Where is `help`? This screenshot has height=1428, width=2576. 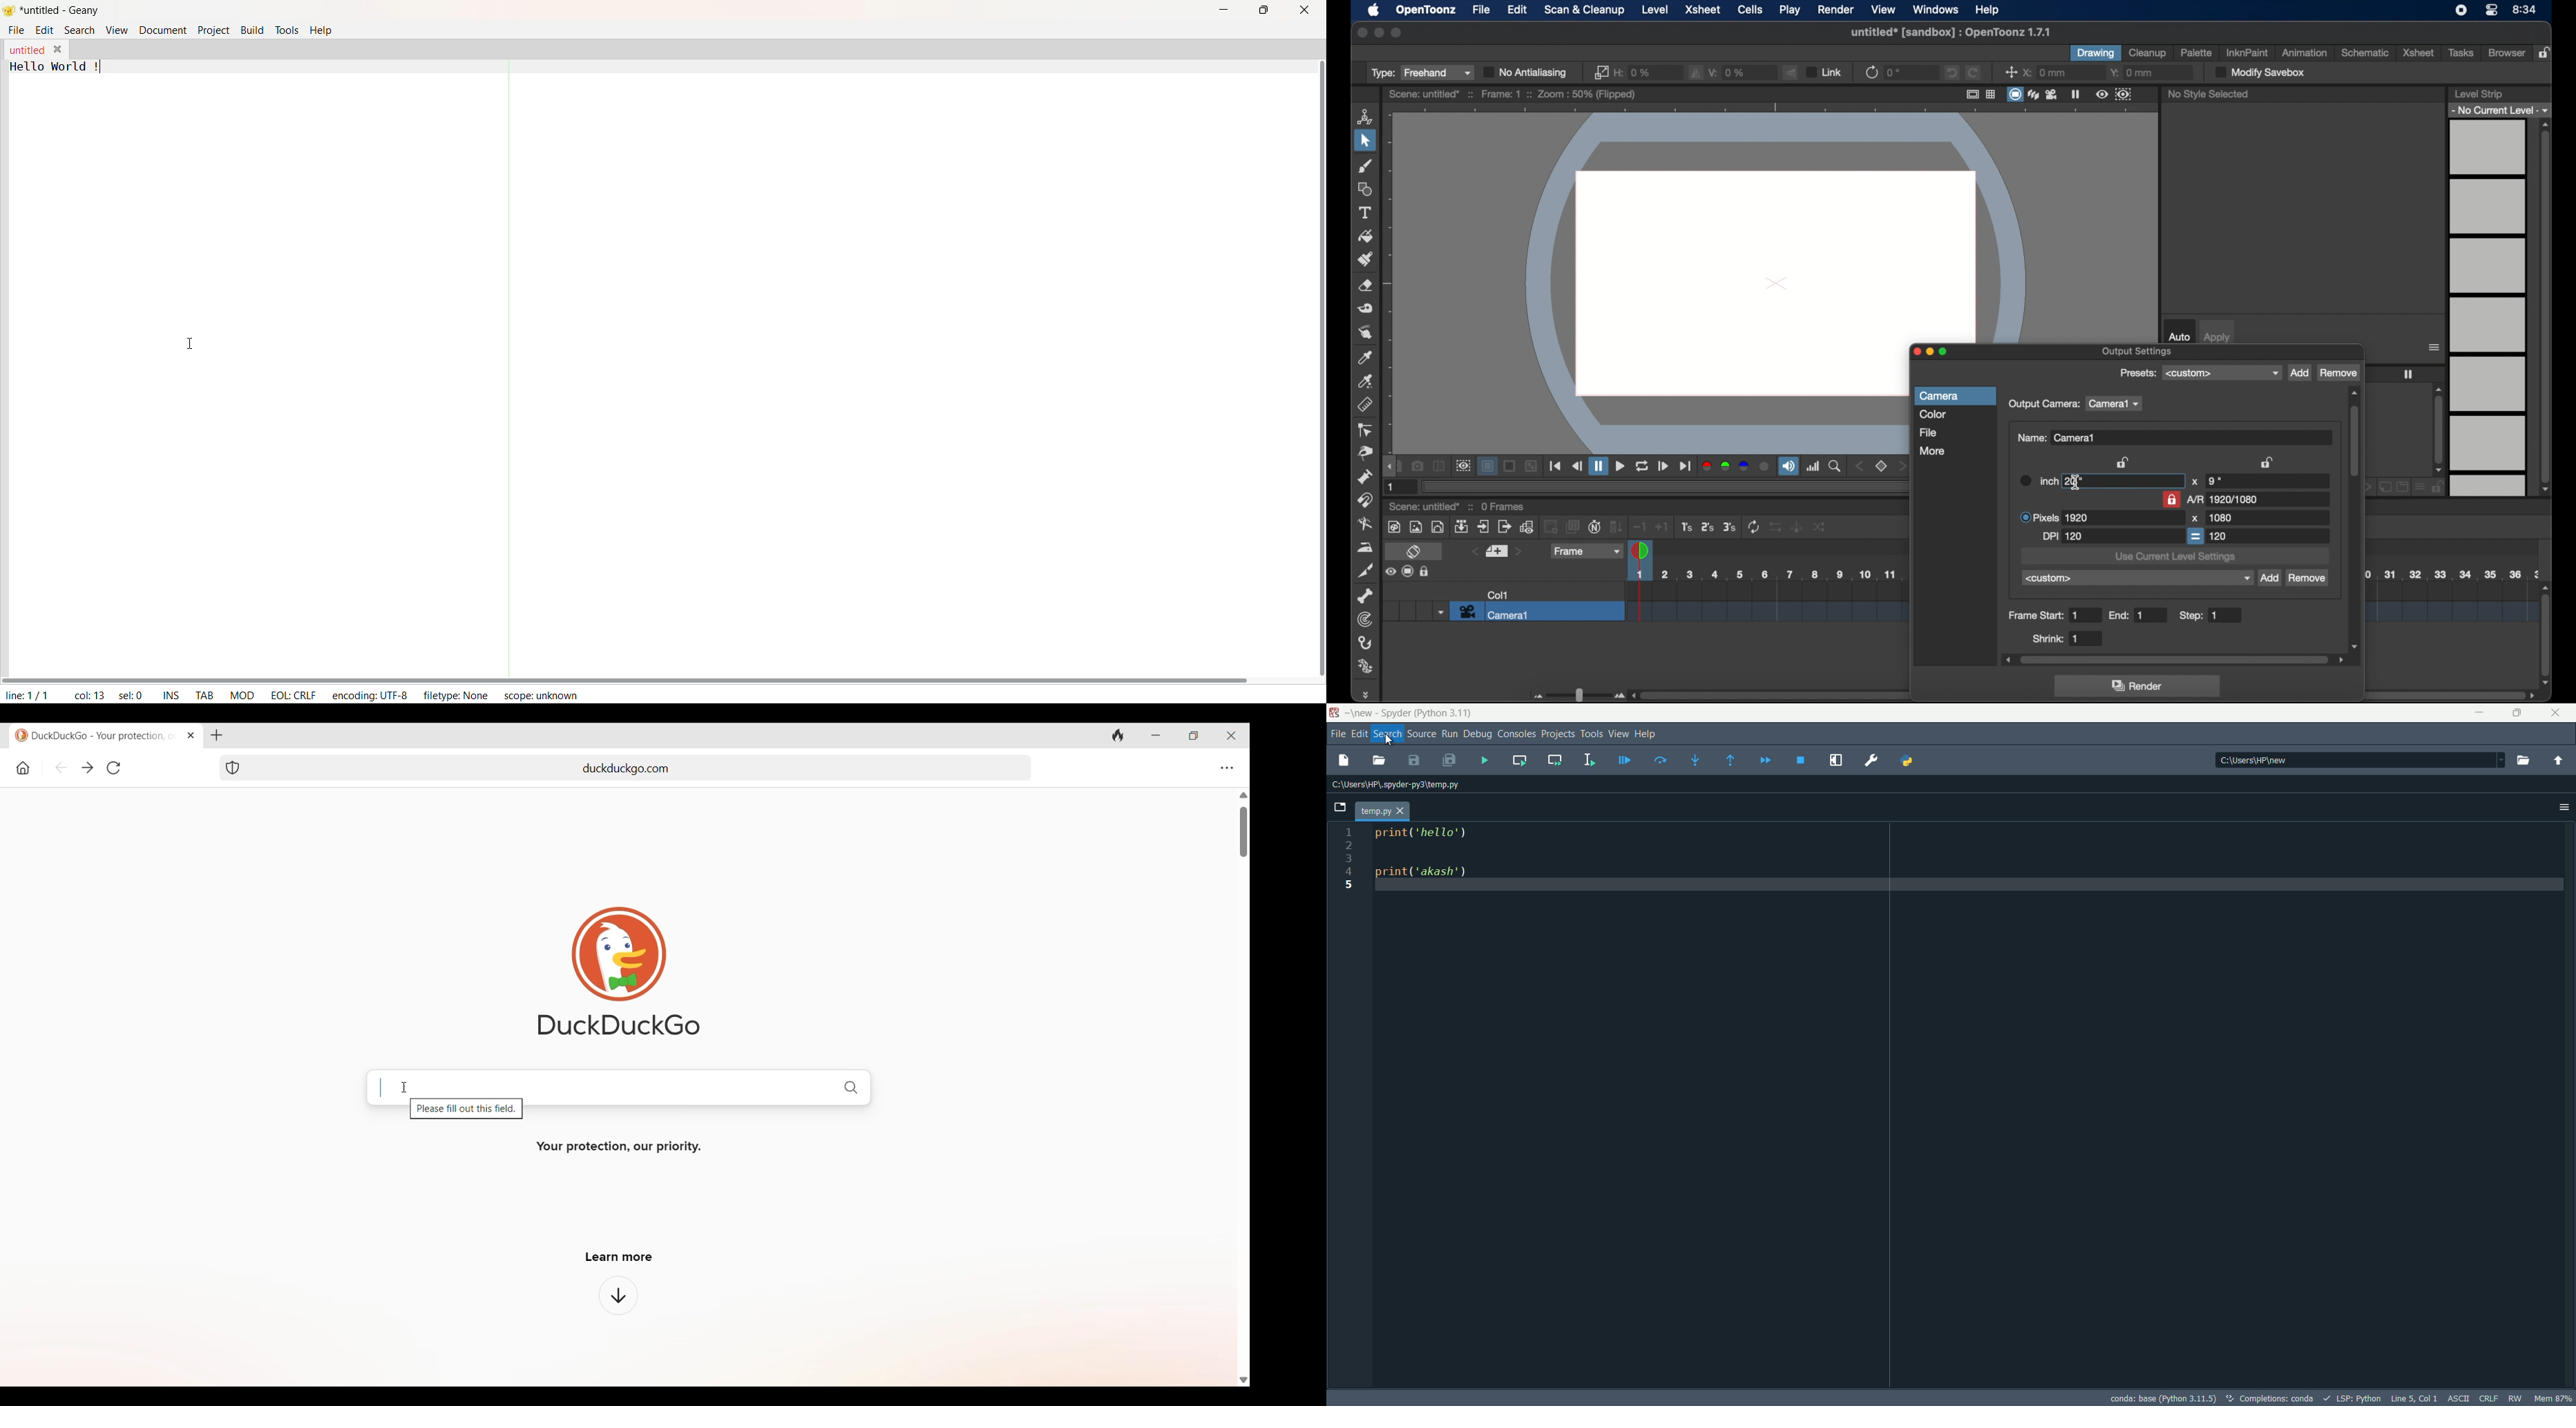
help is located at coordinates (1987, 10).